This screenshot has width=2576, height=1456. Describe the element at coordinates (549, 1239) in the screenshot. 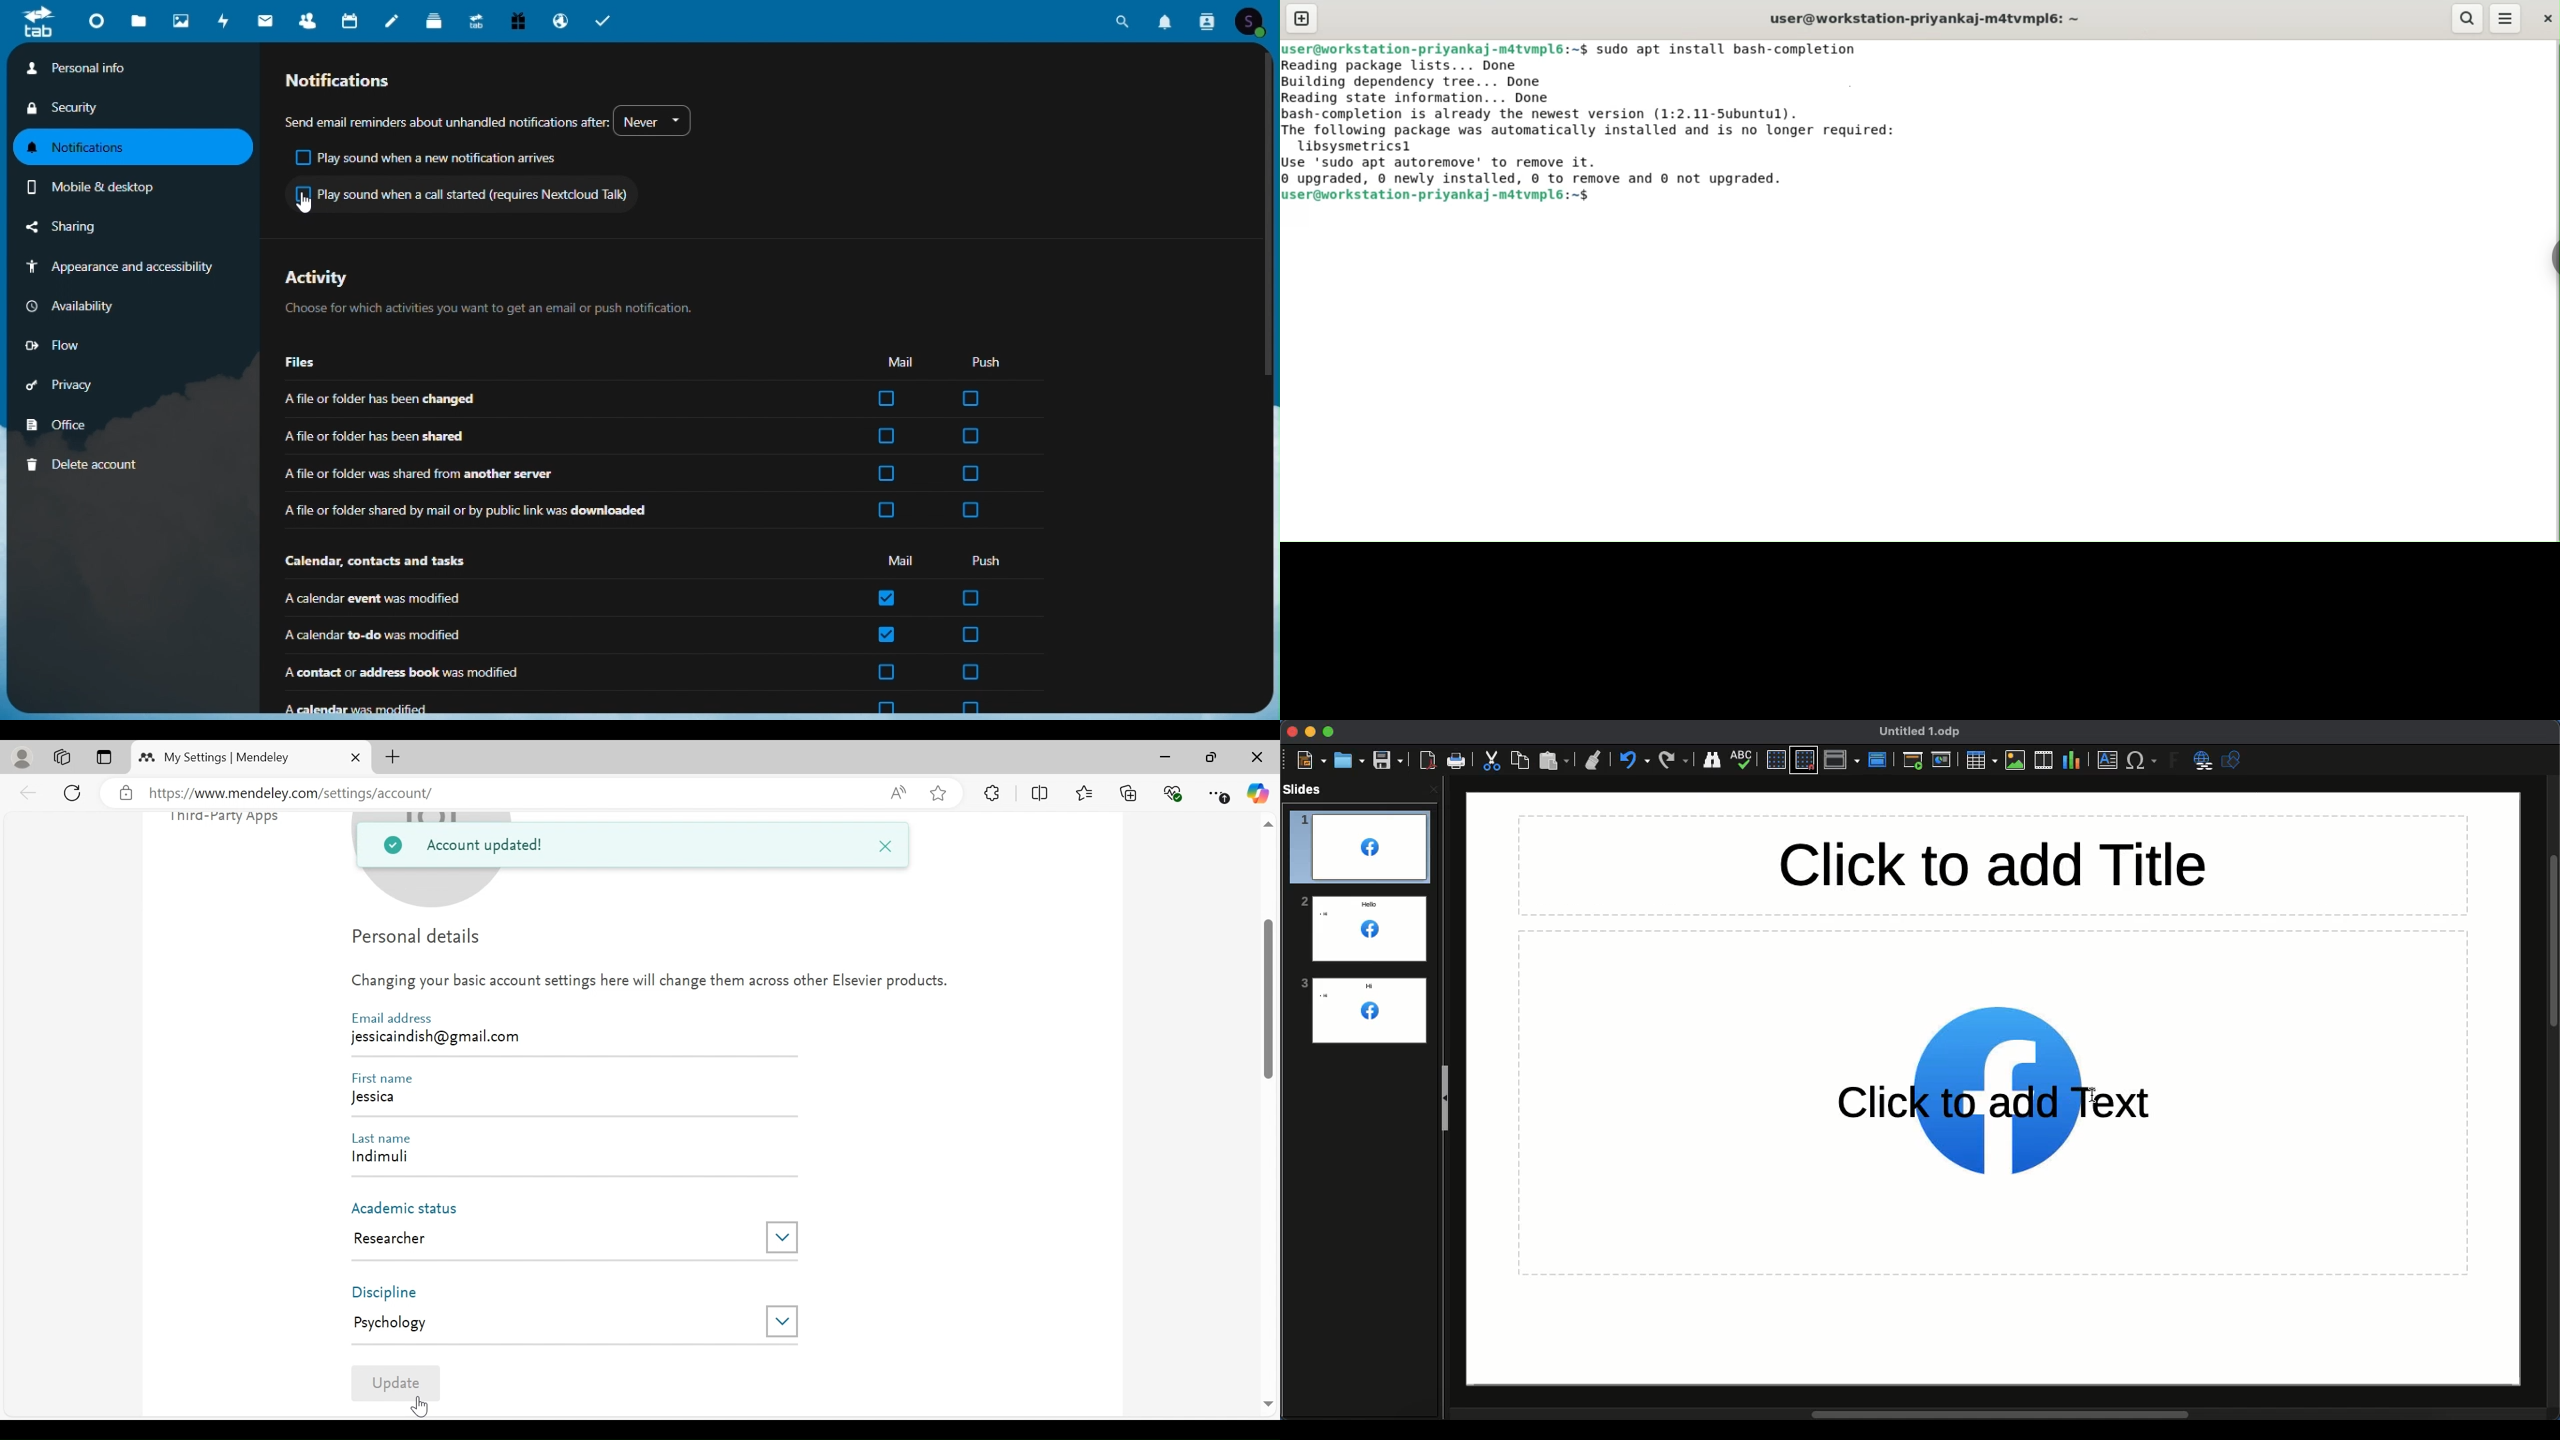

I see `Research` at that location.